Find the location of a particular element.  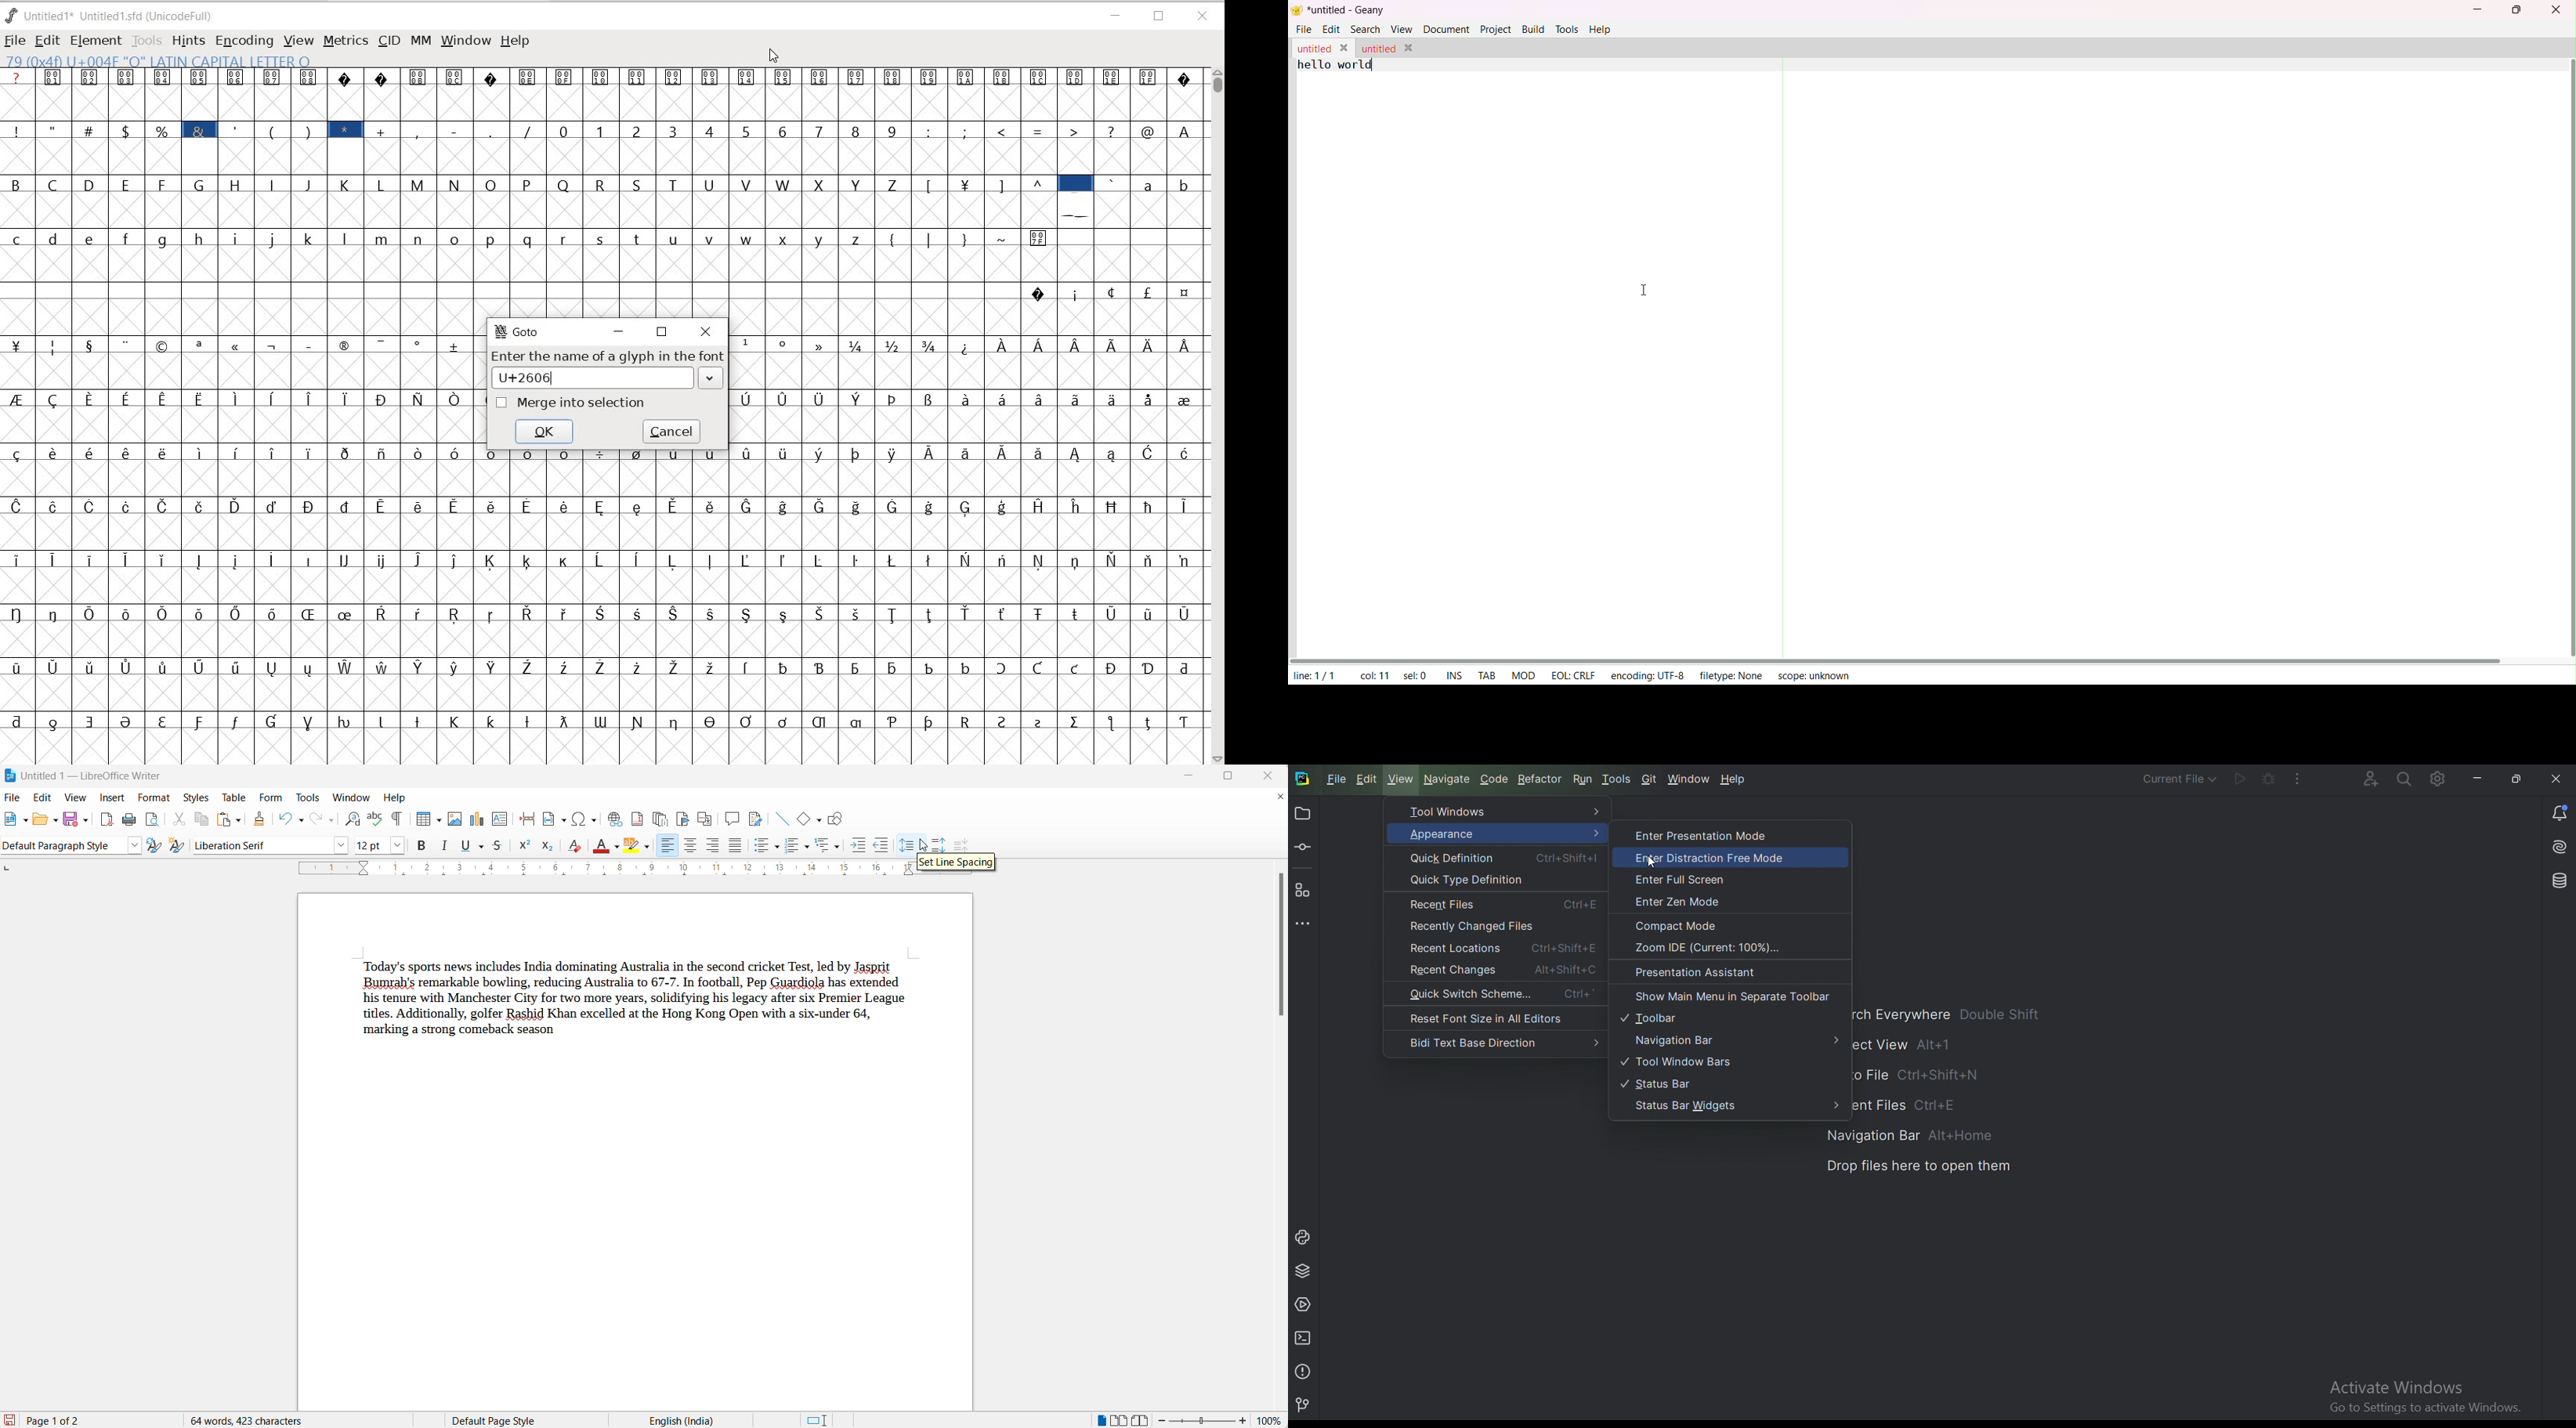

table is located at coordinates (235, 795).